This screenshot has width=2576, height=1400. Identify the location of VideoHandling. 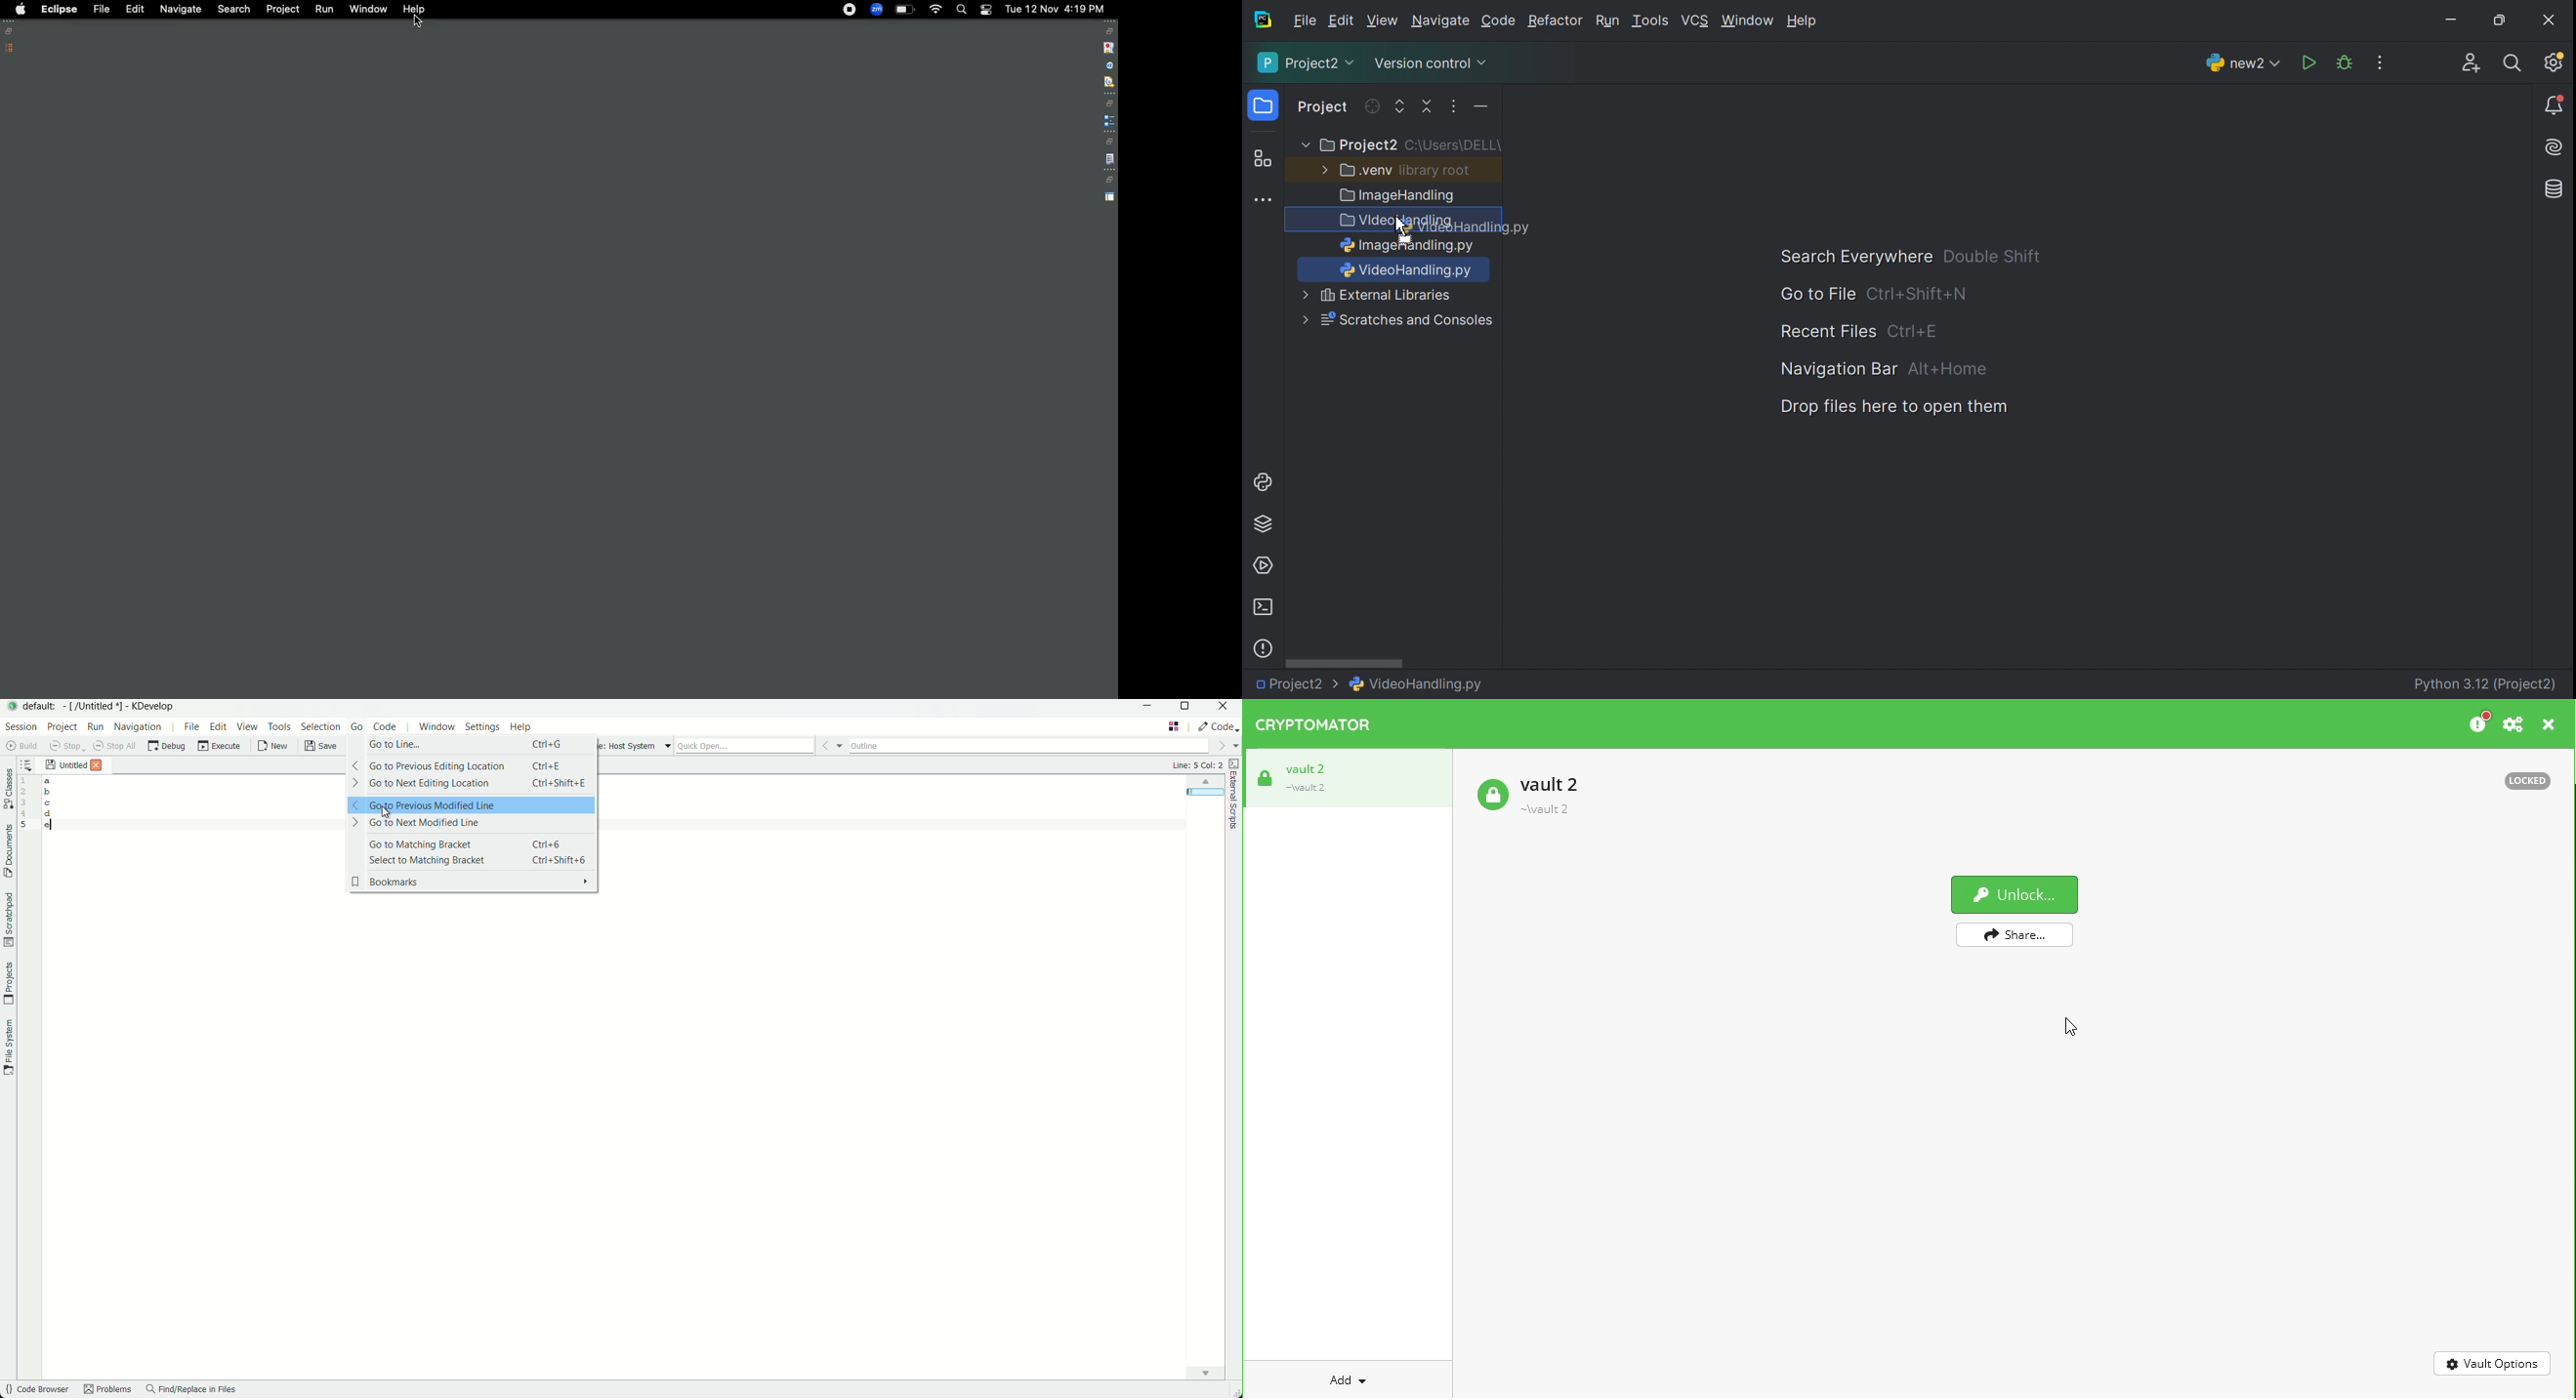
(1399, 221).